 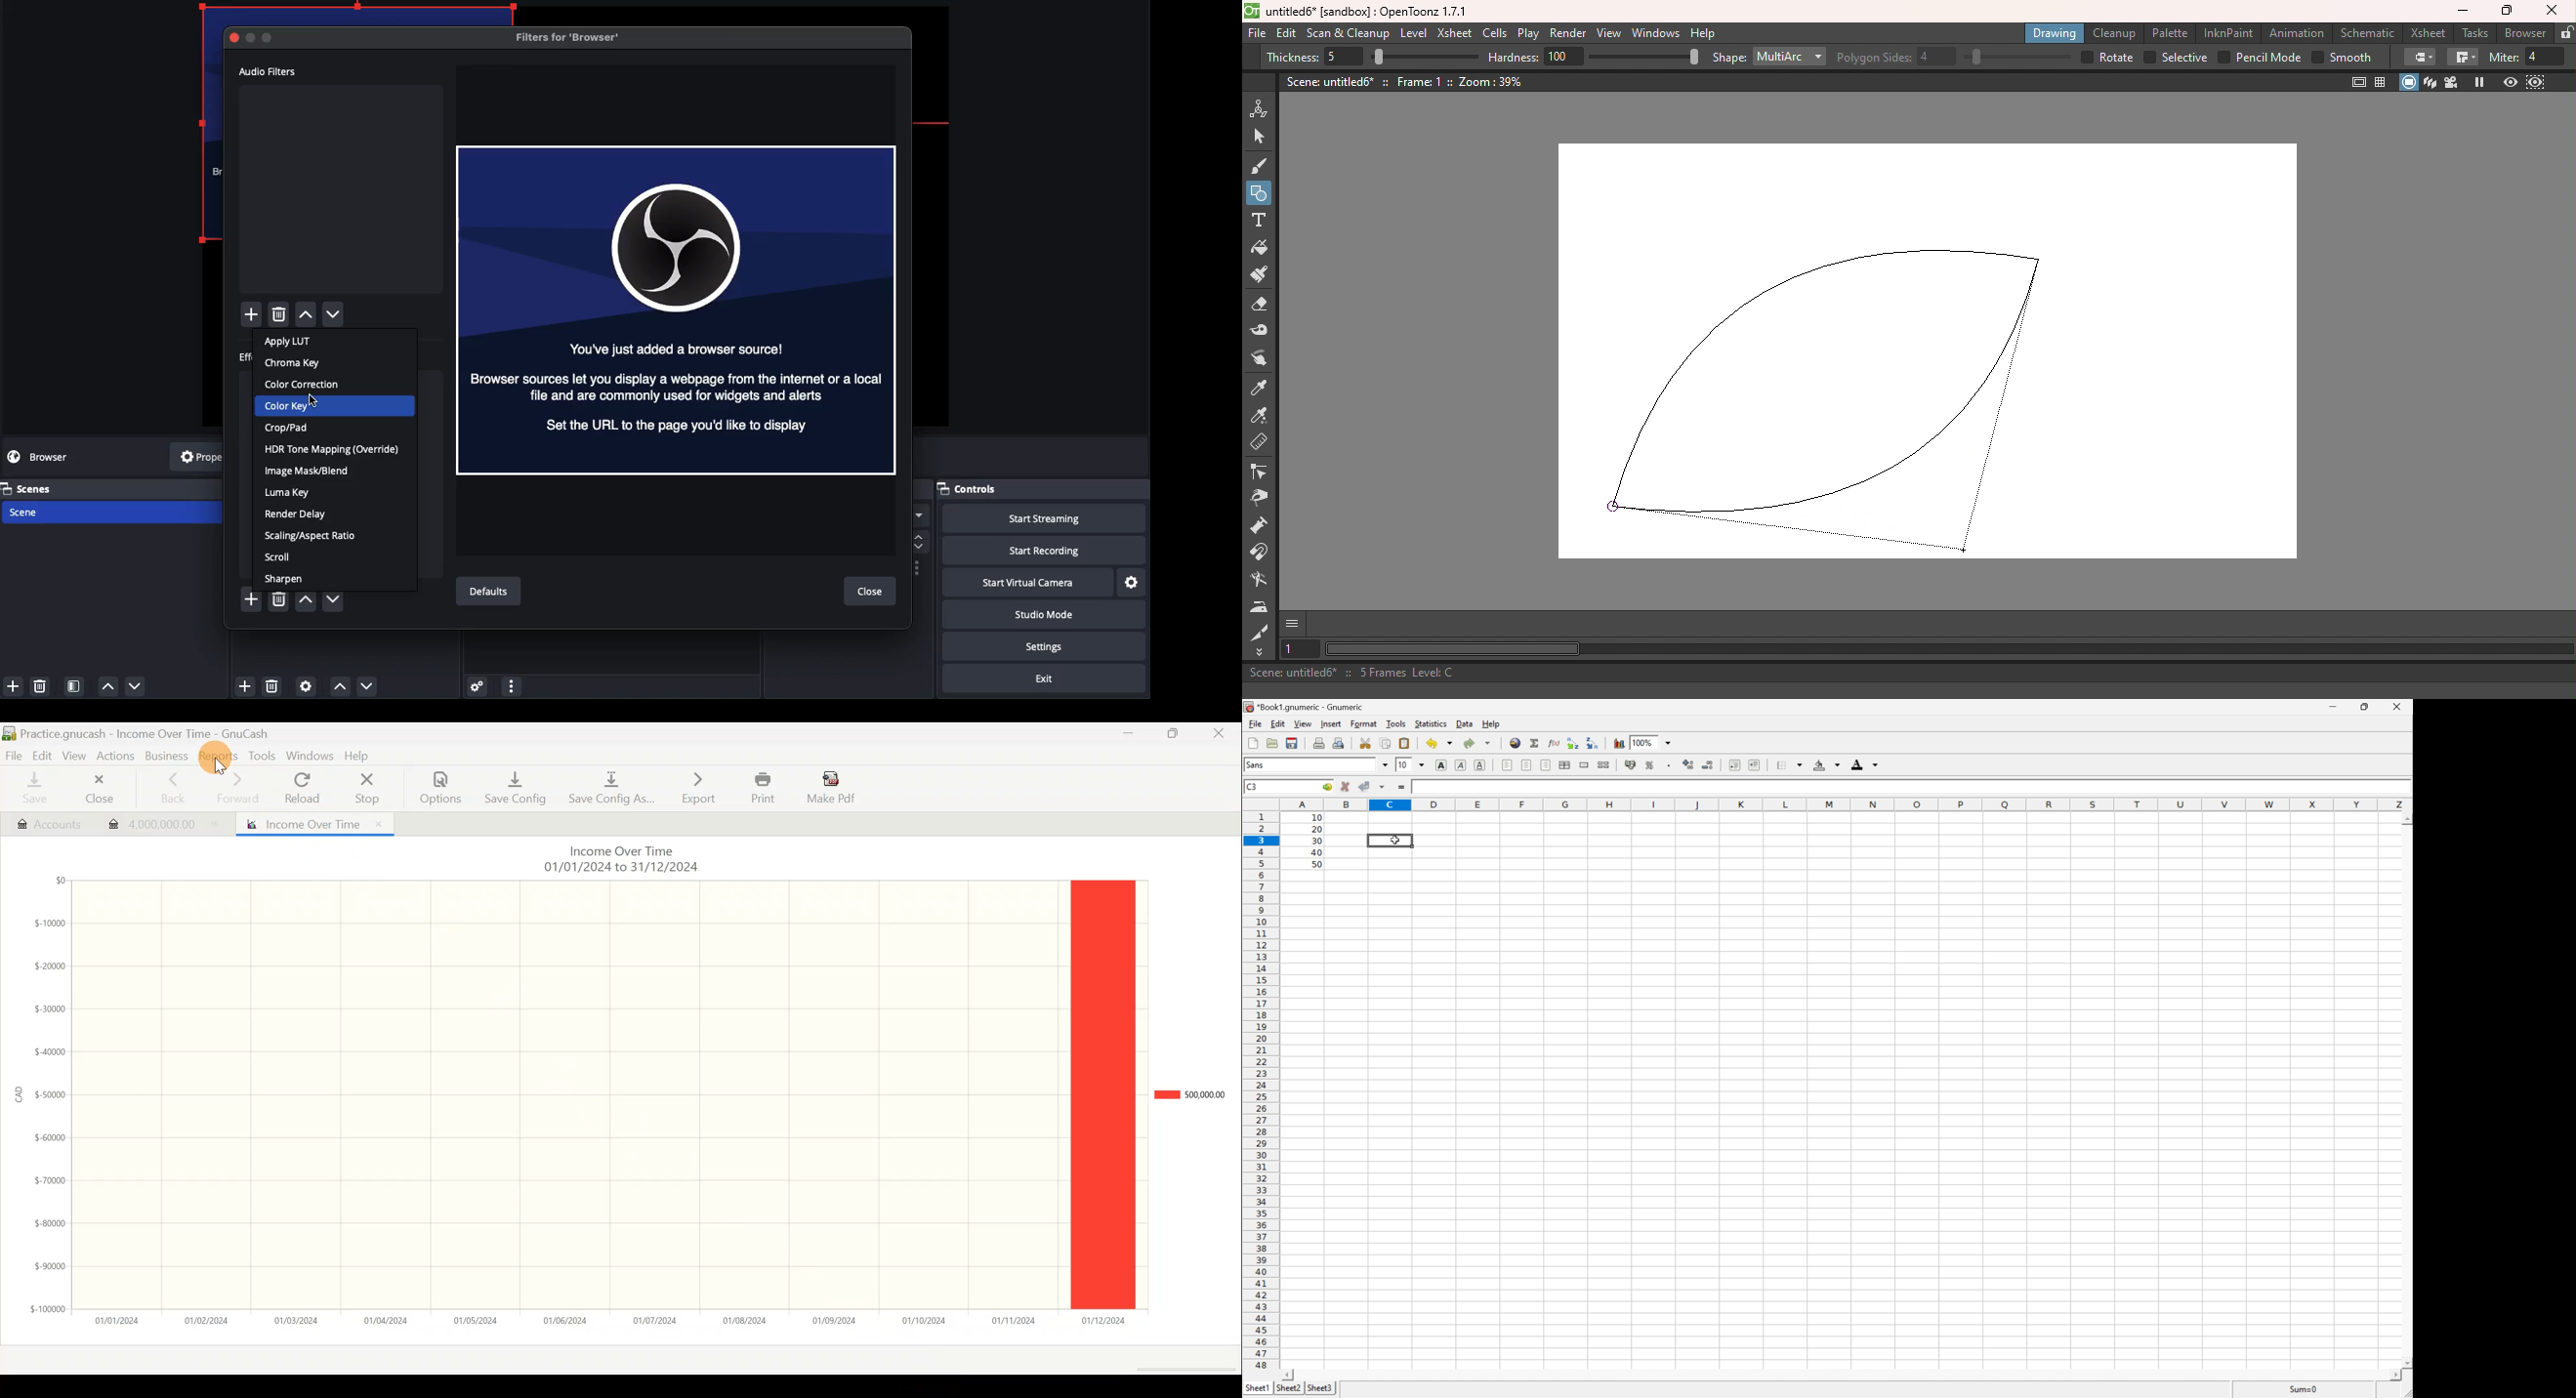 What do you see at coordinates (1255, 723) in the screenshot?
I see `File` at bounding box center [1255, 723].